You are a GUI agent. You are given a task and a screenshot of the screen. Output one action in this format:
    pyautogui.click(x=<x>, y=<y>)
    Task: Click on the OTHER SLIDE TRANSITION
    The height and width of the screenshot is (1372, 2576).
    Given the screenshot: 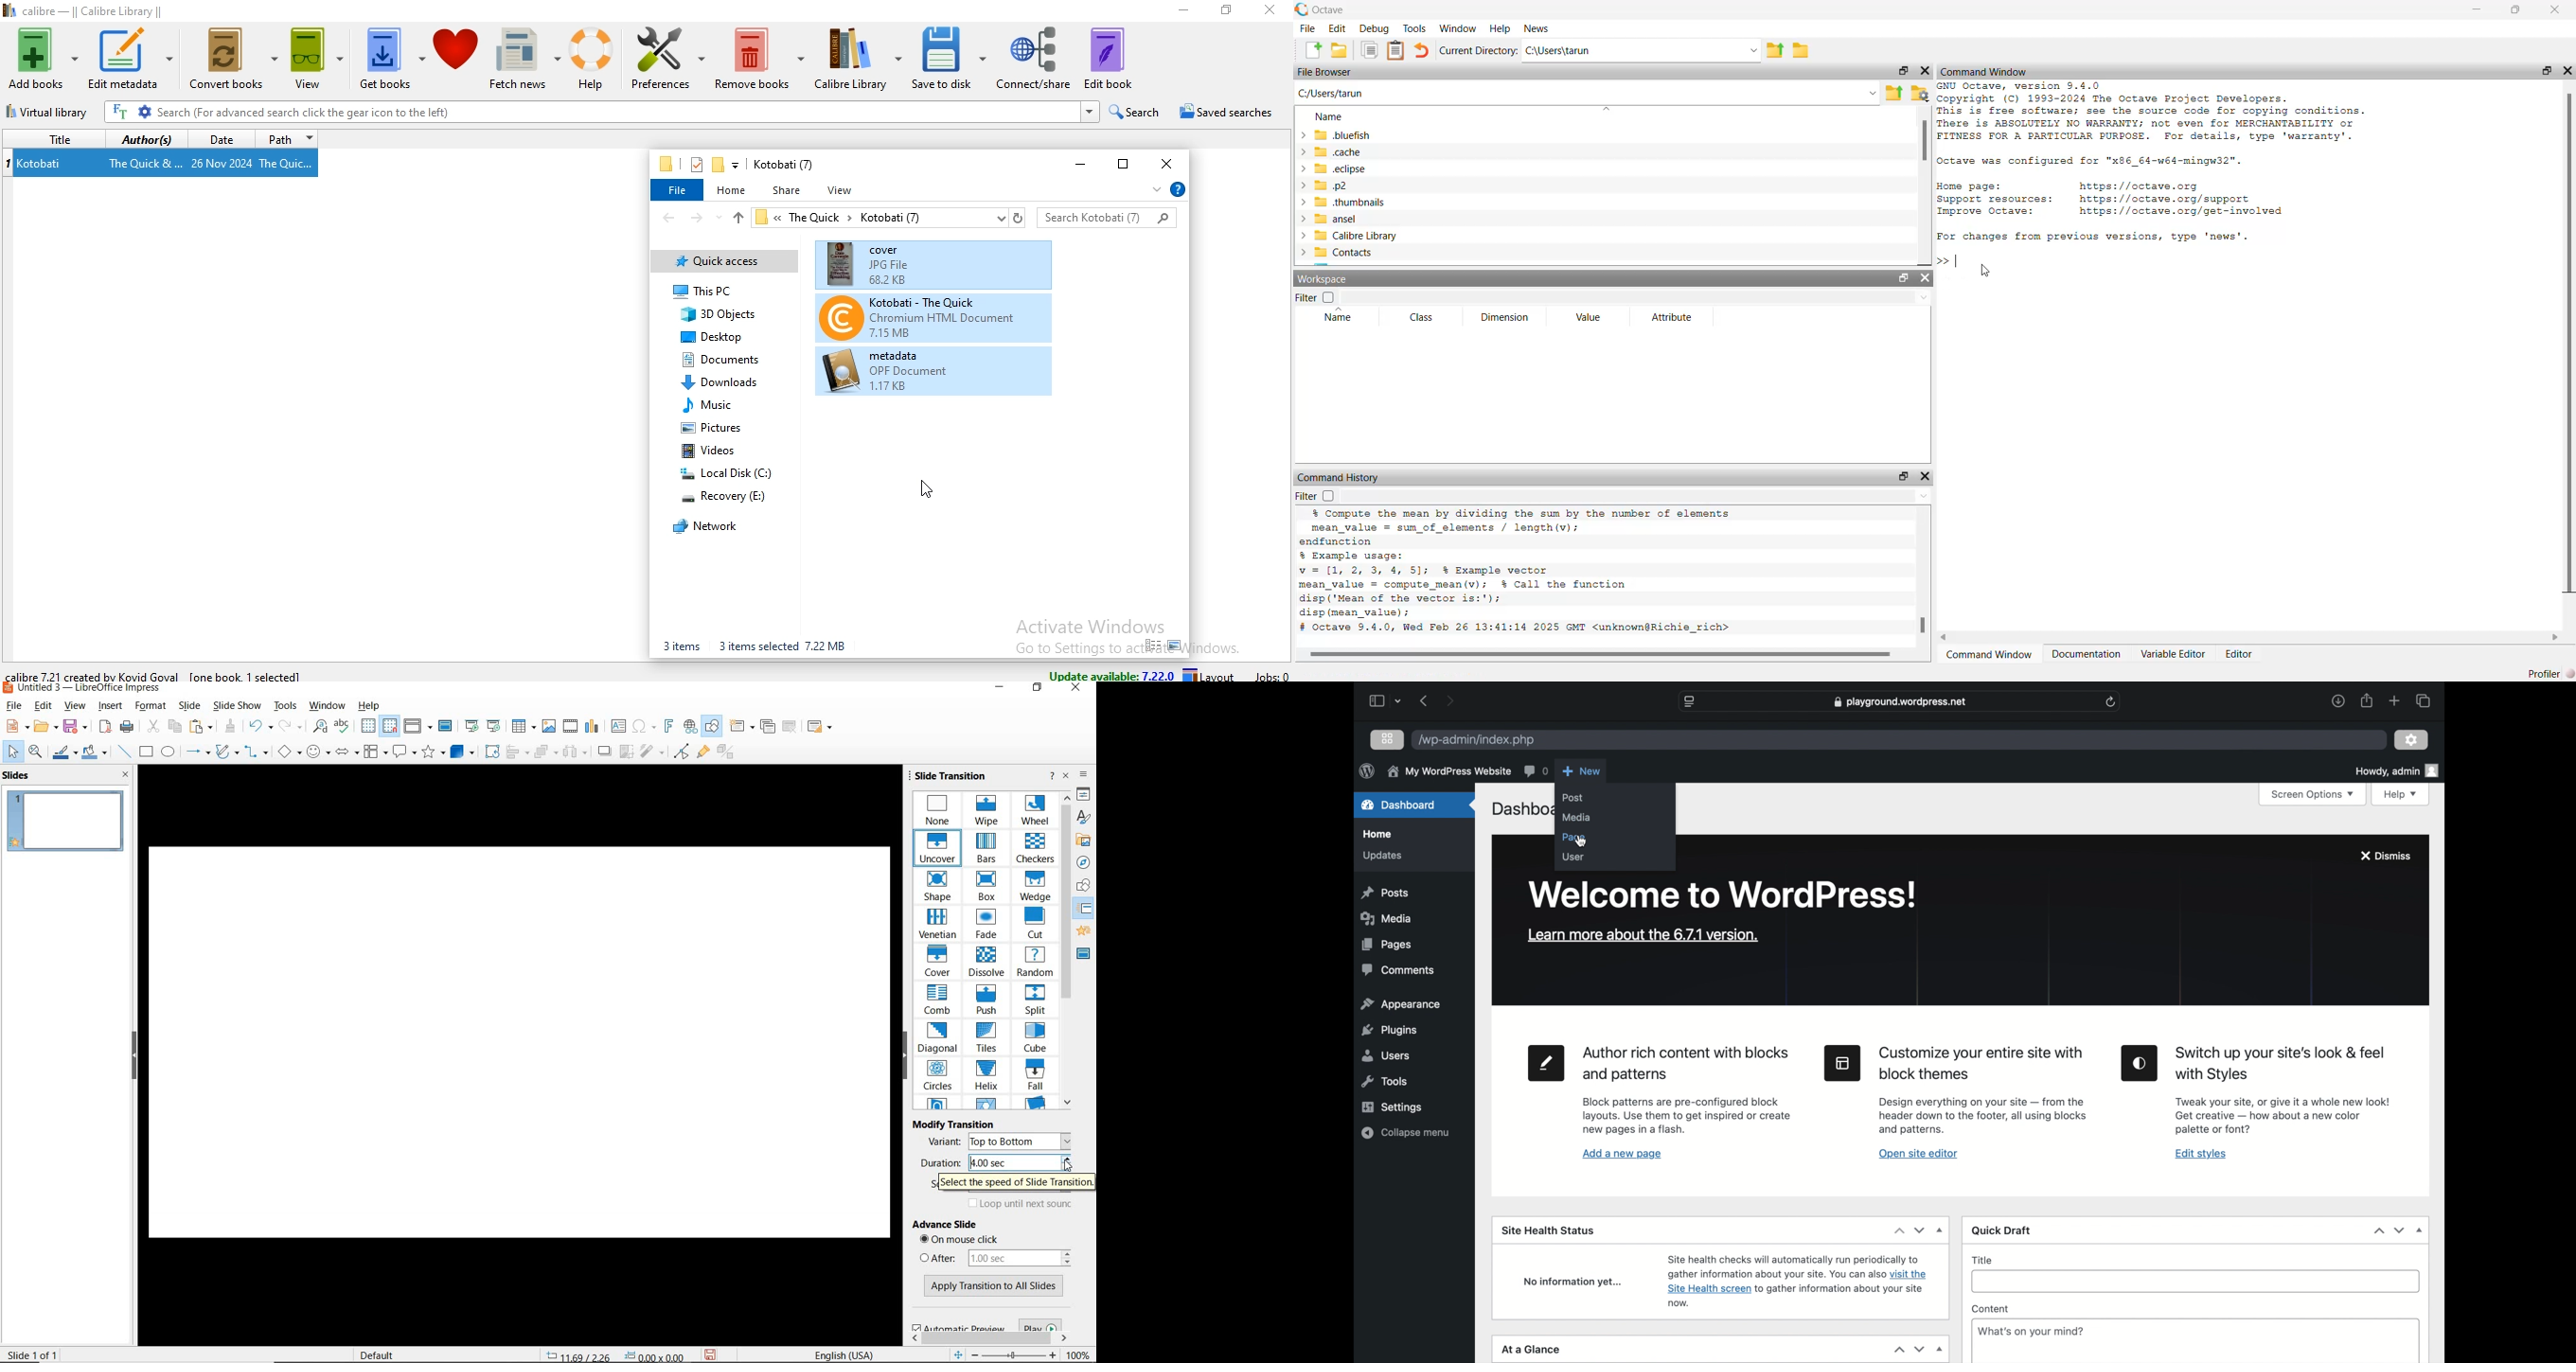 What is the action you would take?
    pyautogui.click(x=987, y=1104)
    